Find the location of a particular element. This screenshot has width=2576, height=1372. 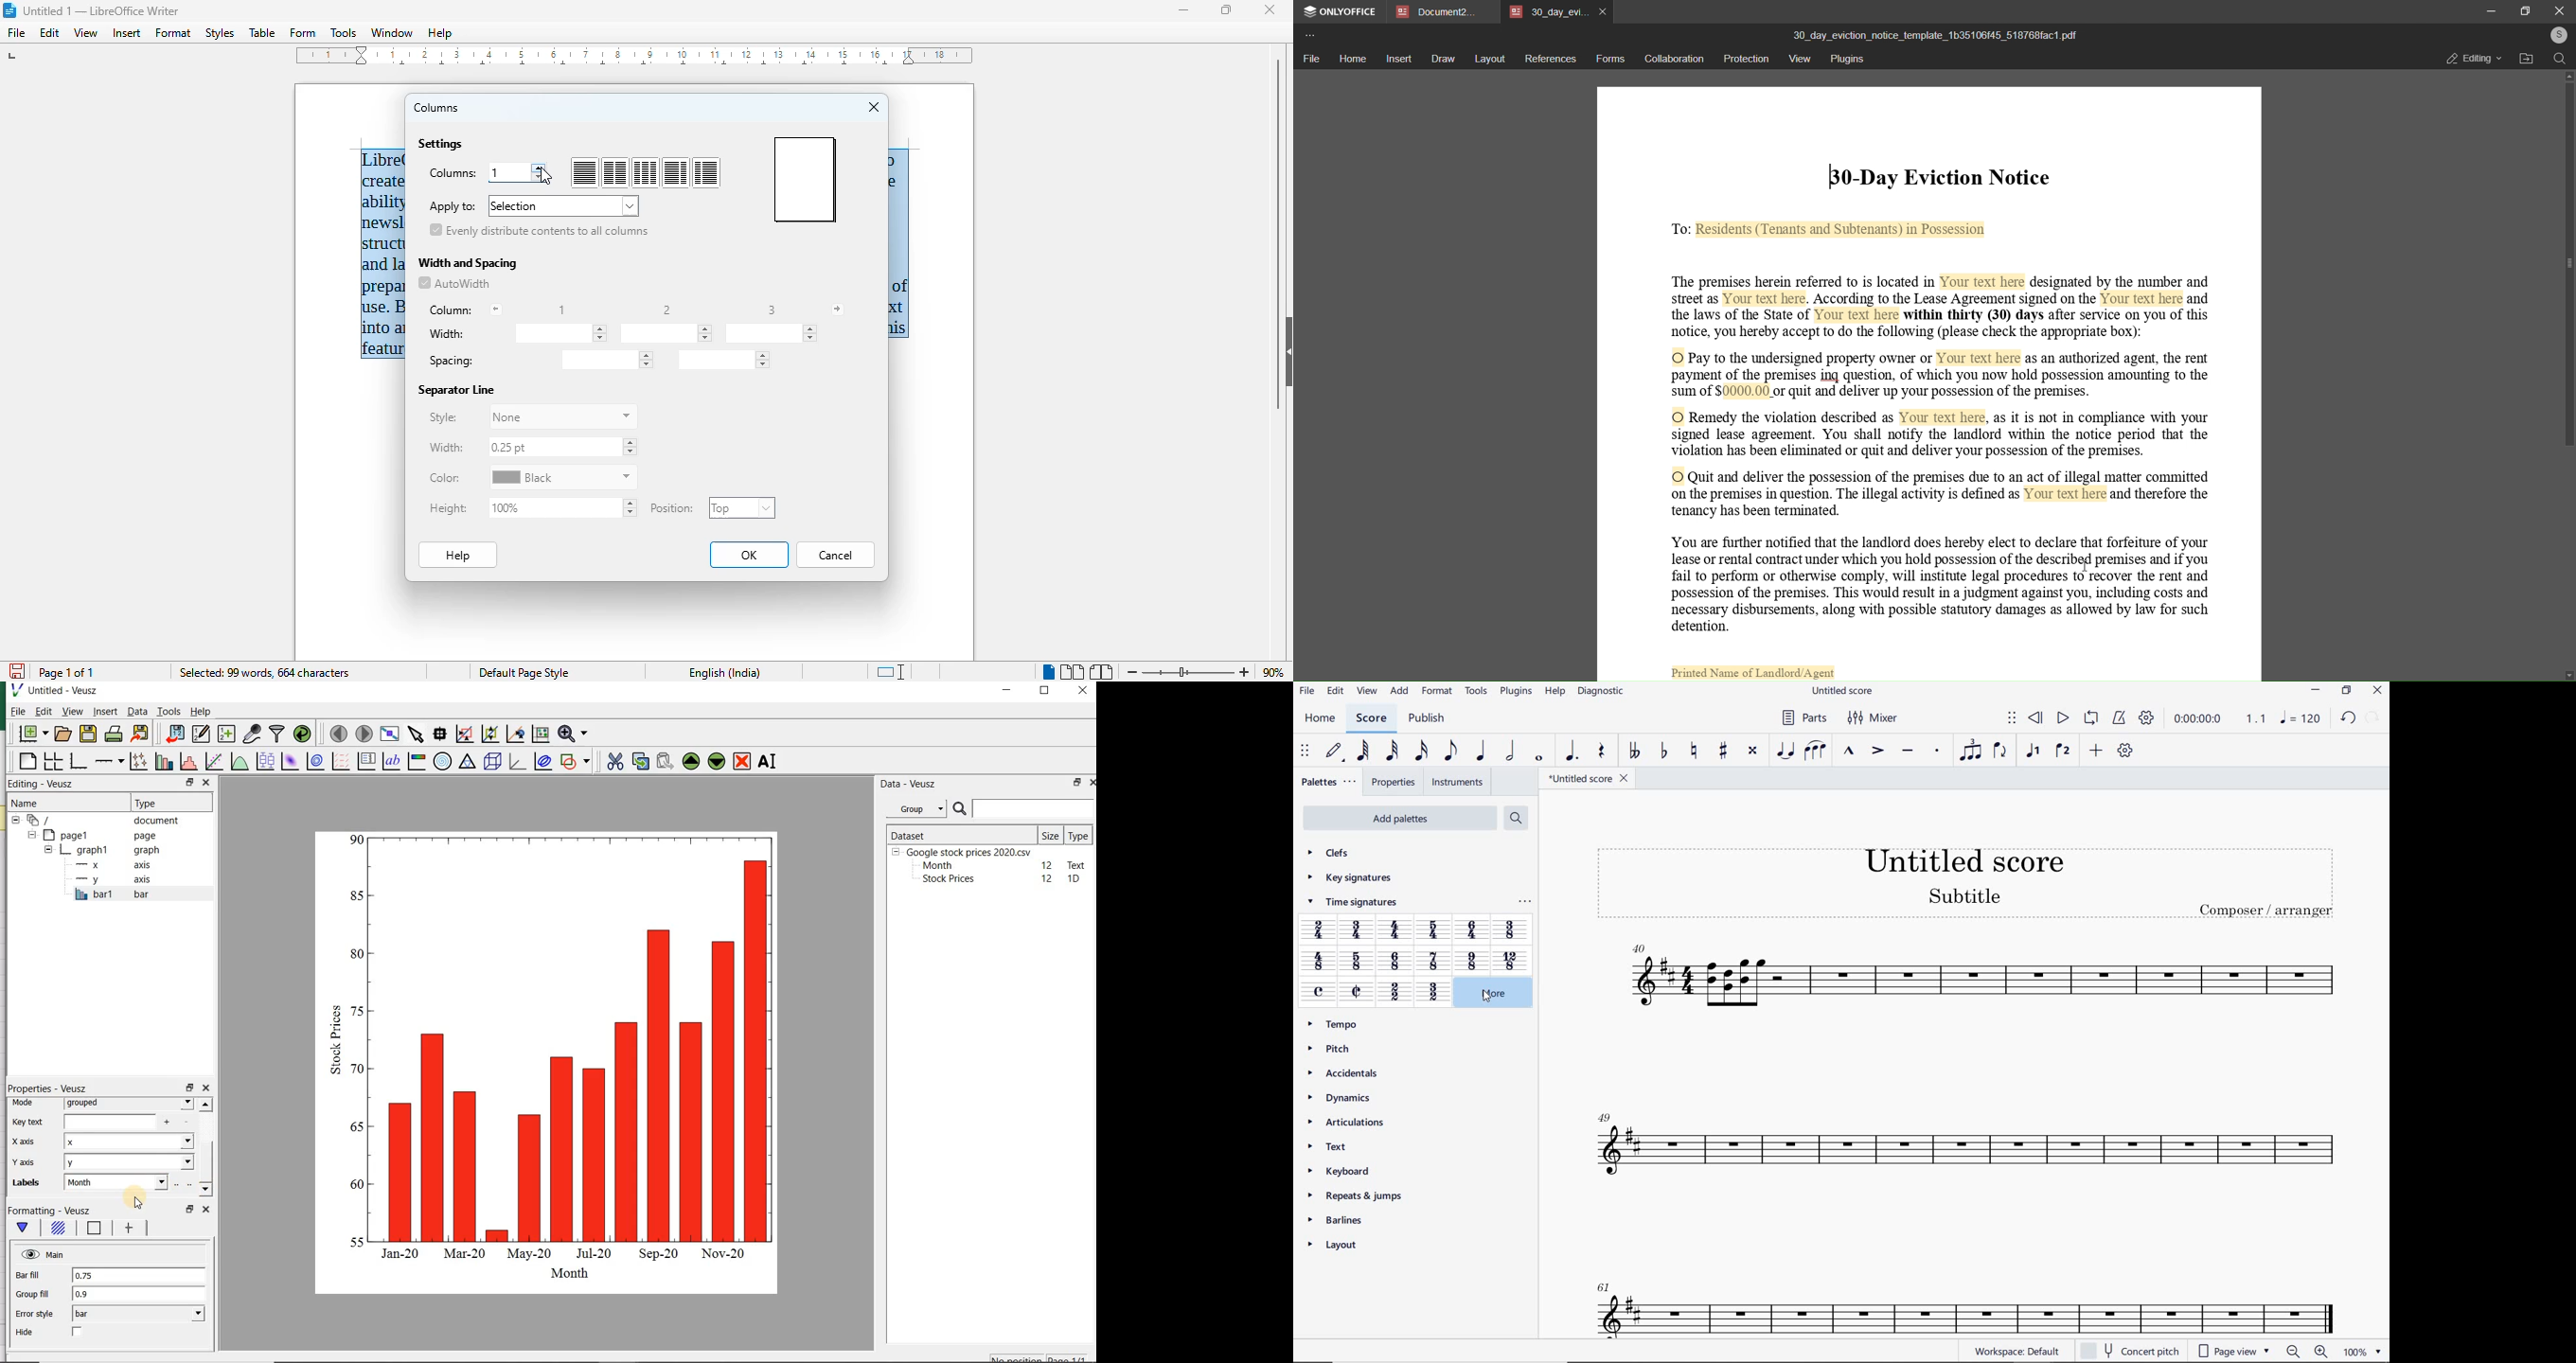

close is located at coordinates (1270, 9).